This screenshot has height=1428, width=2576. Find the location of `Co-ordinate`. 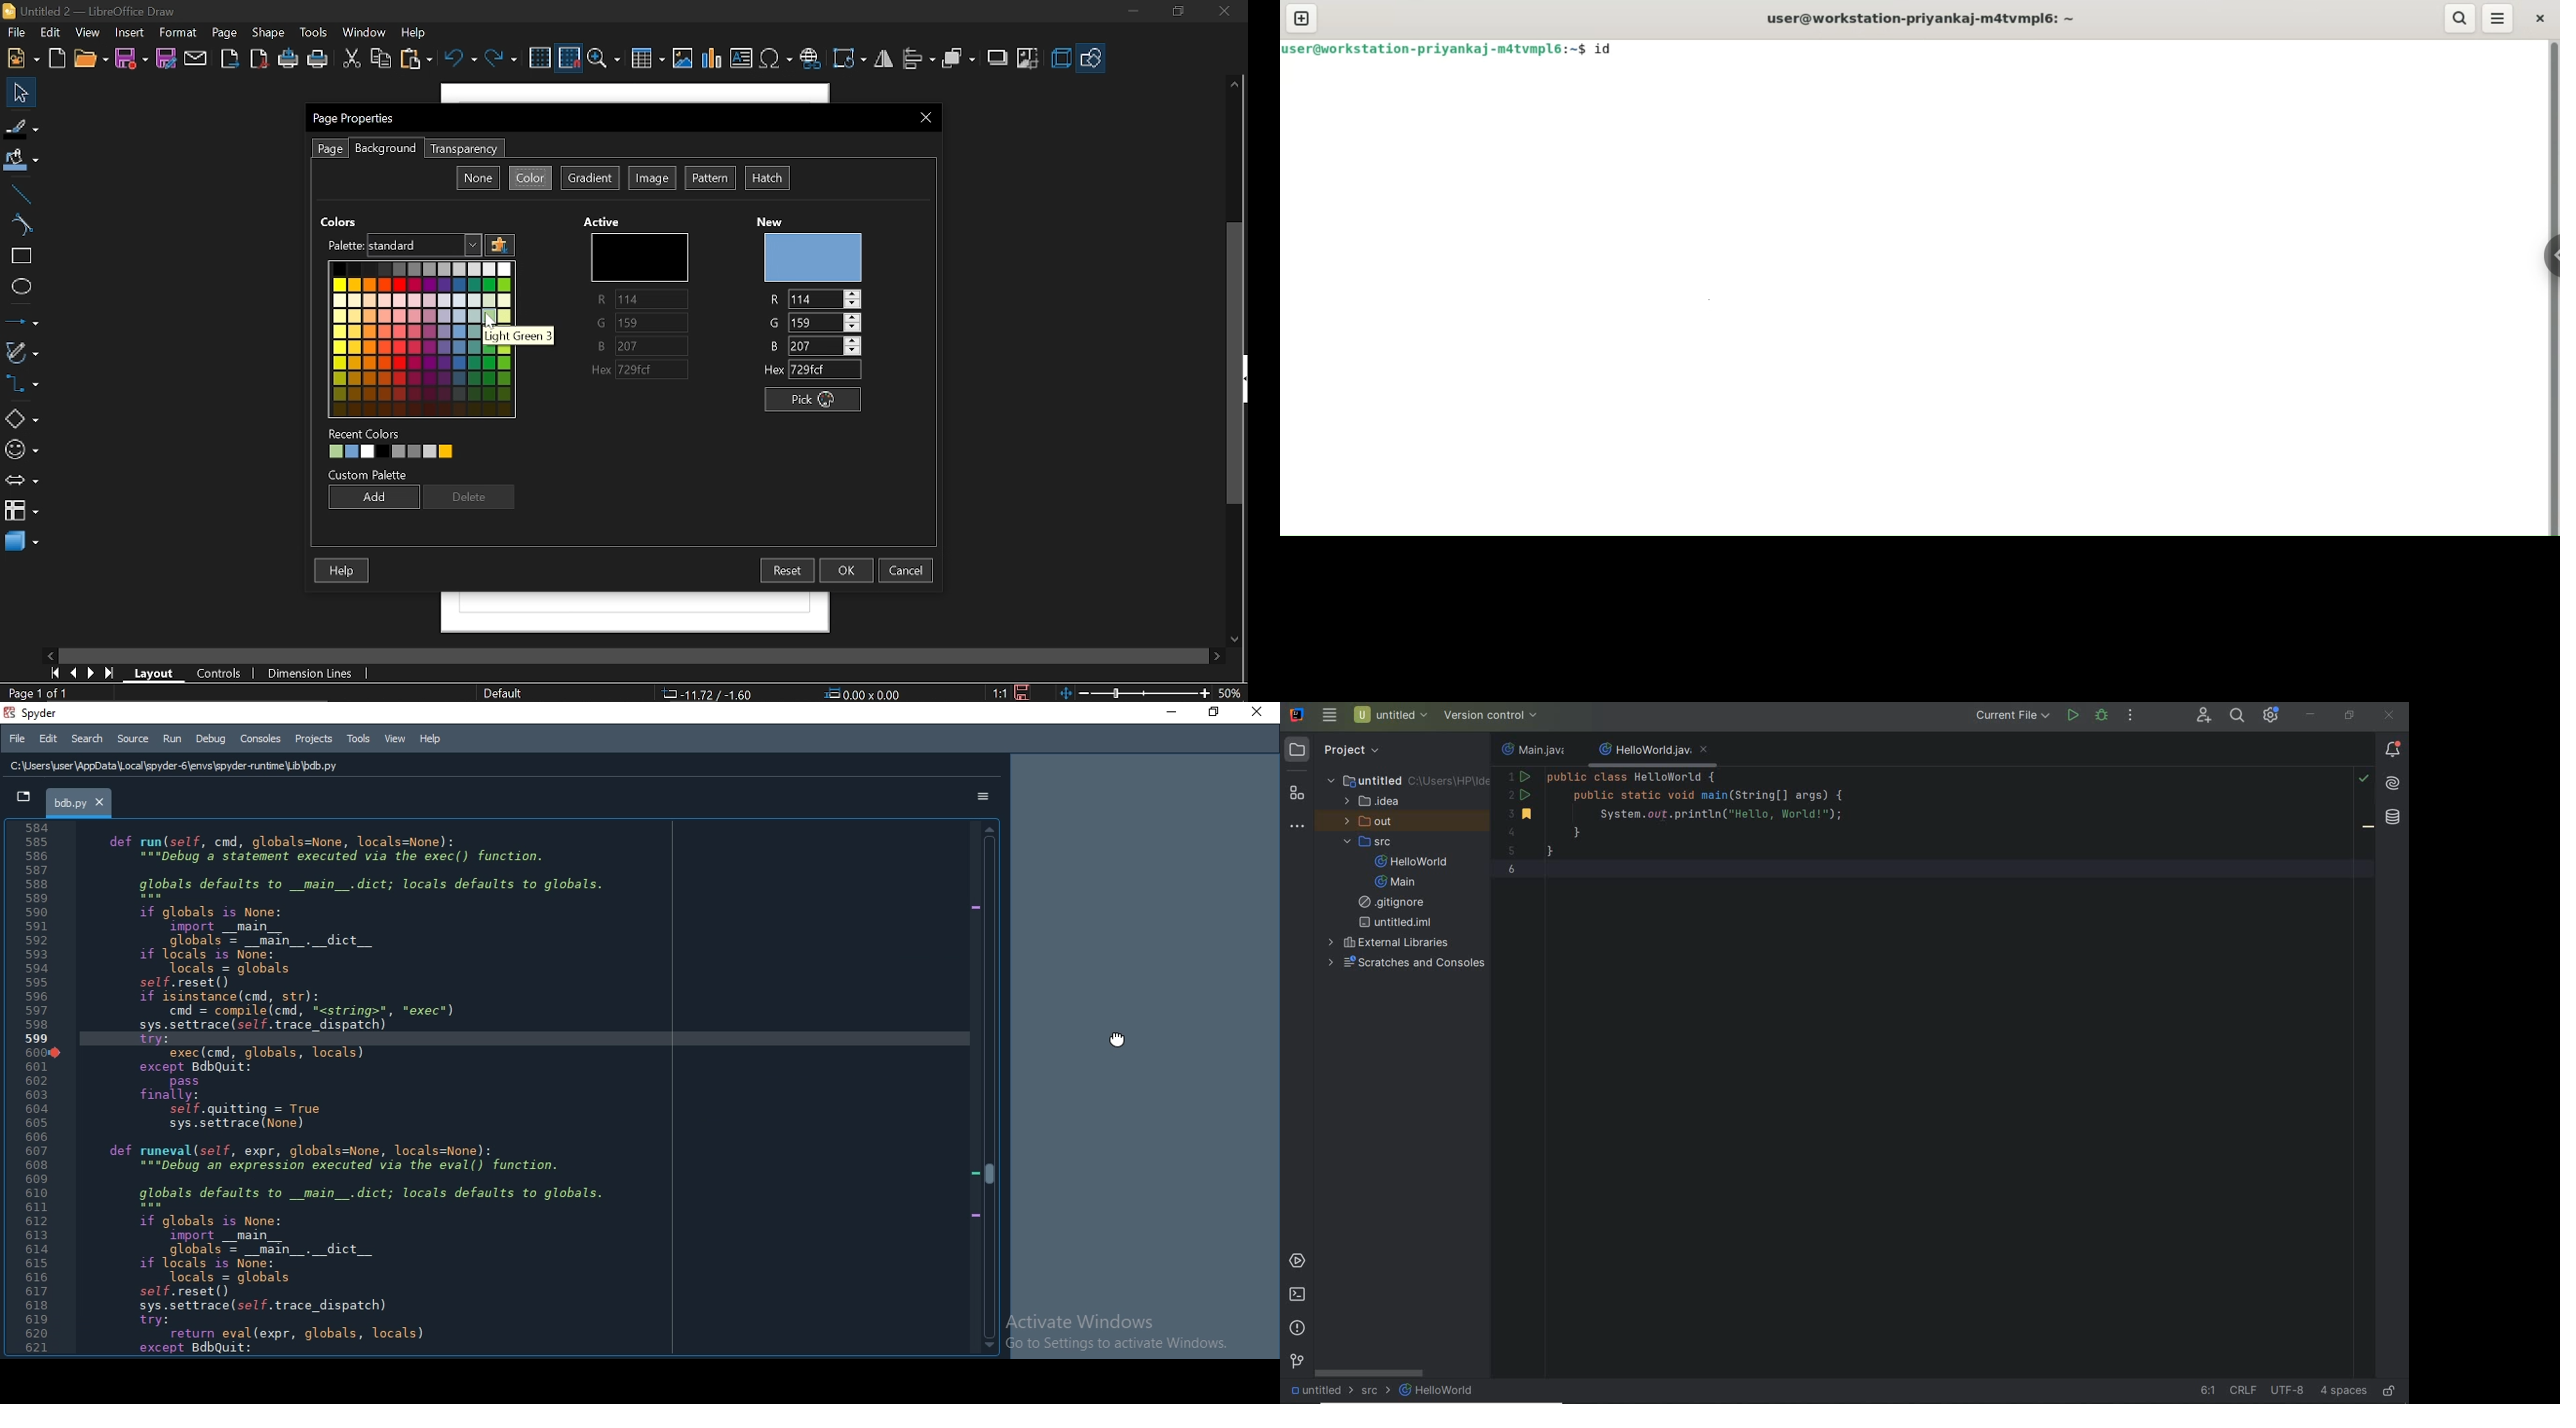

Co-ordinate is located at coordinates (707, 693).